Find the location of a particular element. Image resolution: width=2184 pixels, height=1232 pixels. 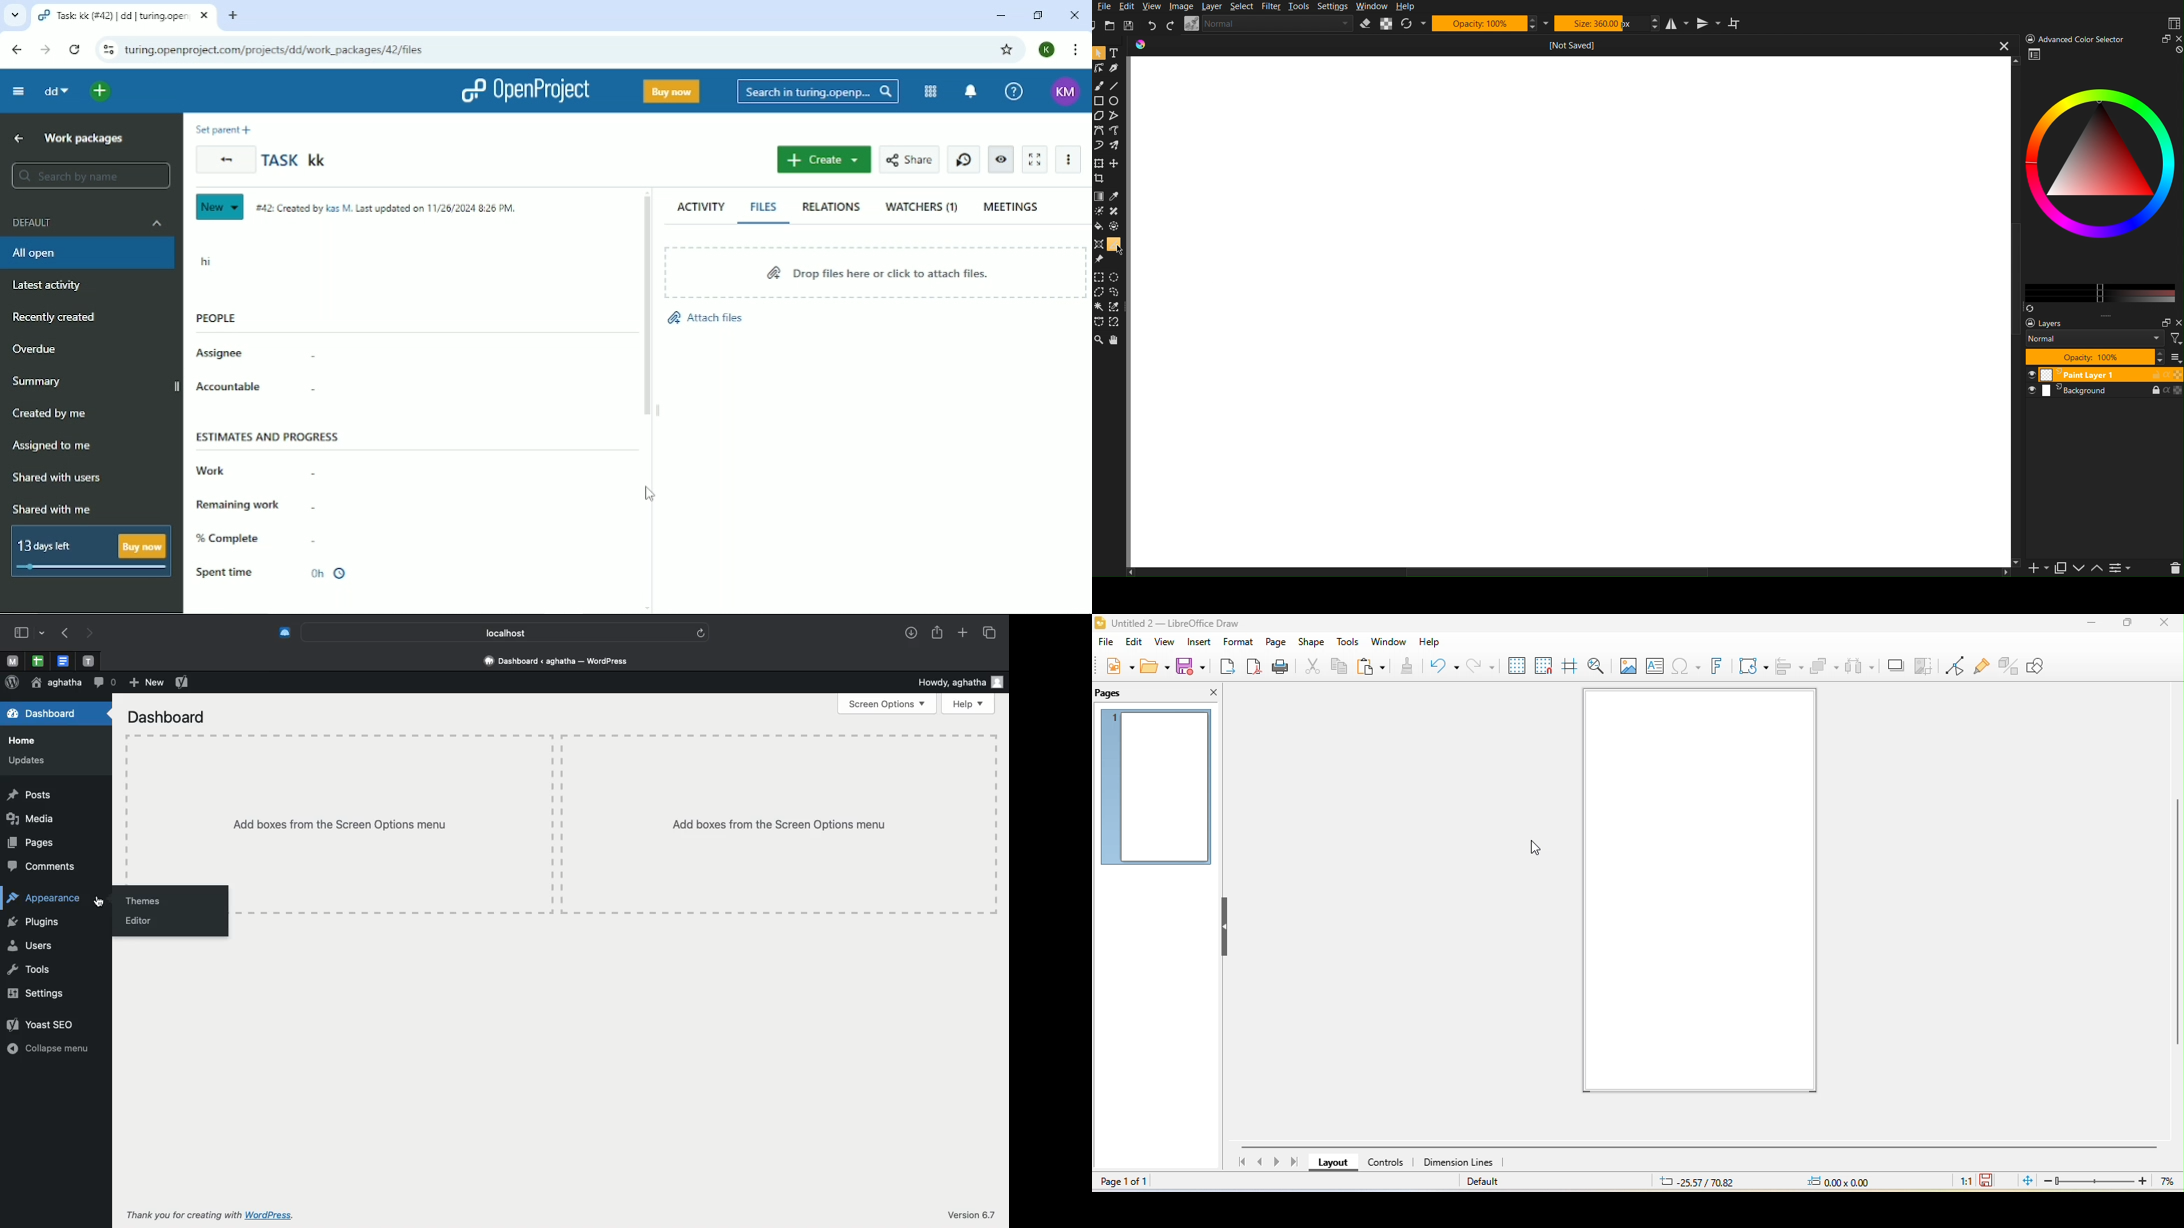

paste is located at coordinates (1373, 668).